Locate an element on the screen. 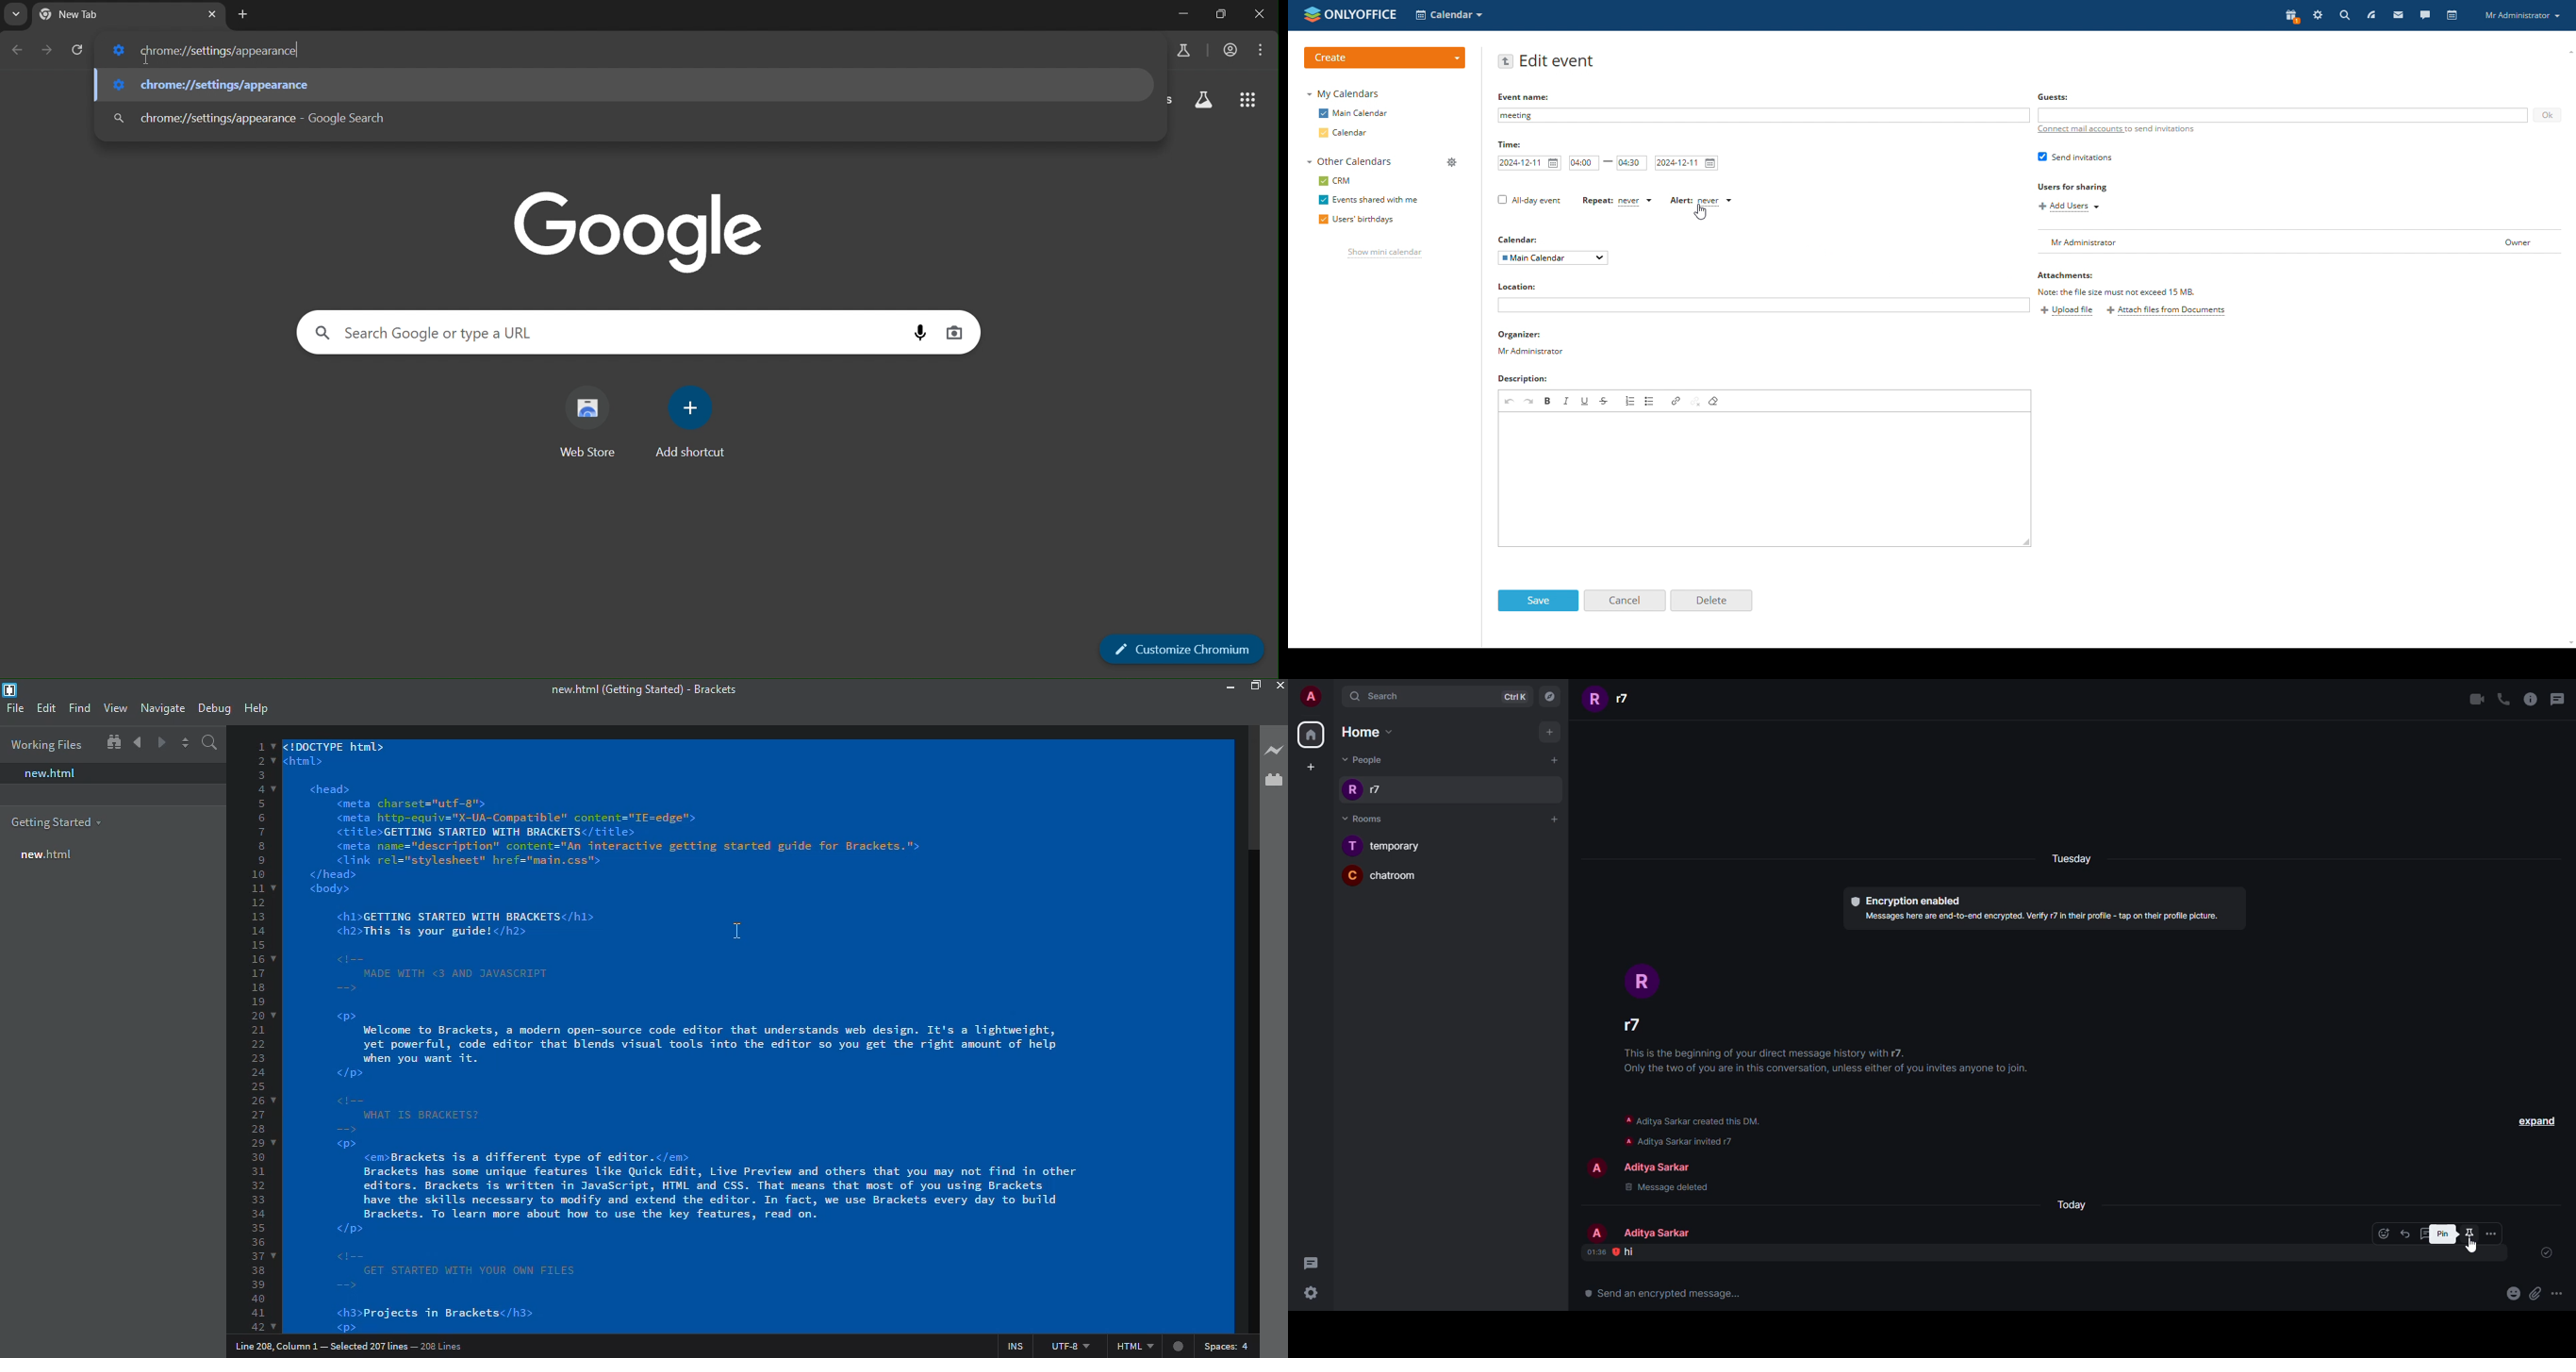  people is located at coordinates (1615, 698).